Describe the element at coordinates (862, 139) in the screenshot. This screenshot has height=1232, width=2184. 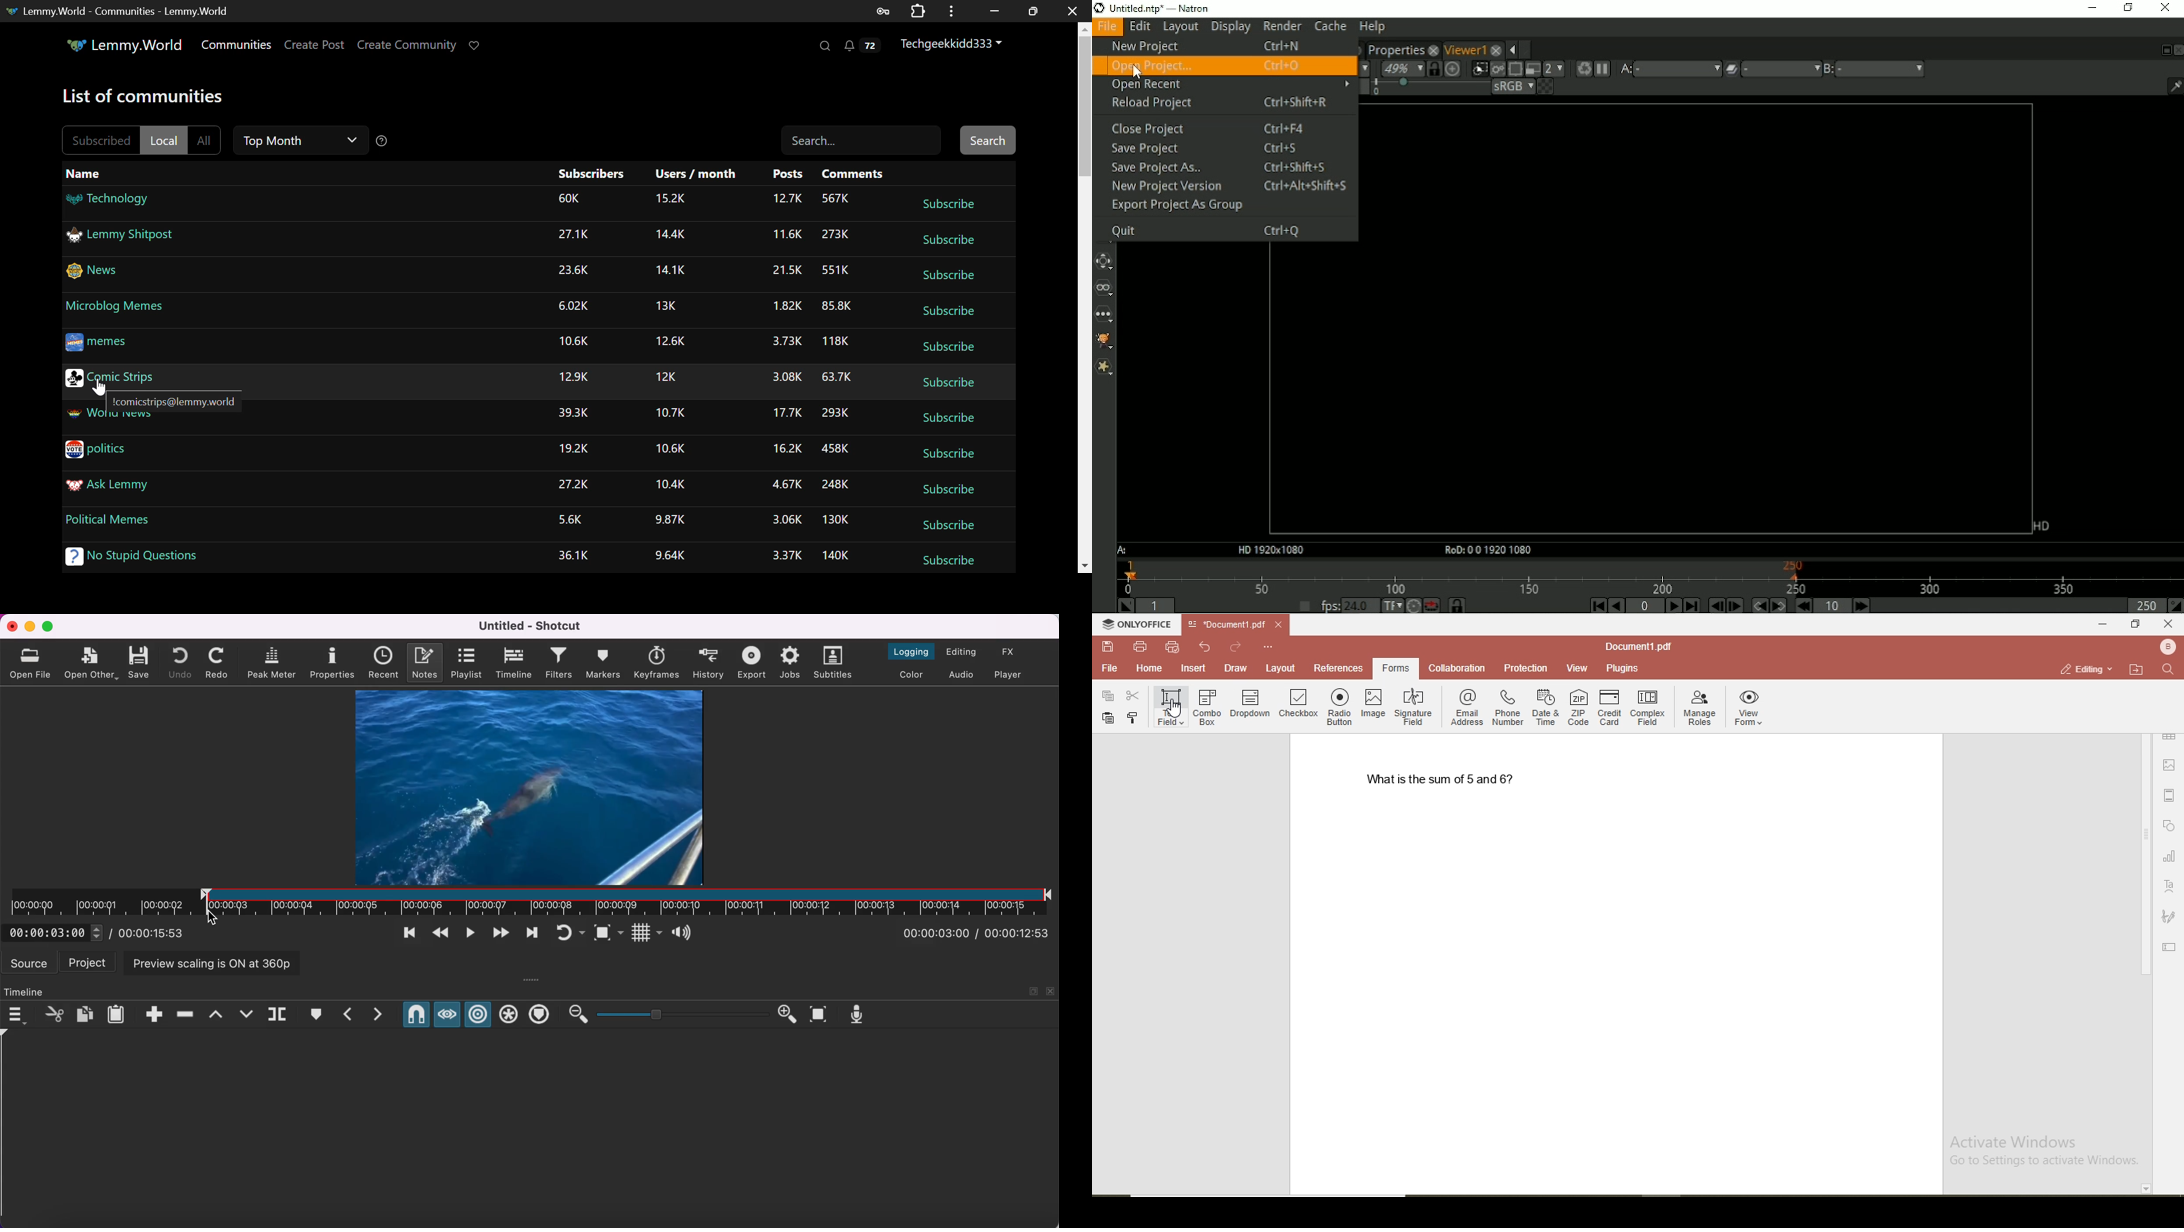
I see `Search` at that location.